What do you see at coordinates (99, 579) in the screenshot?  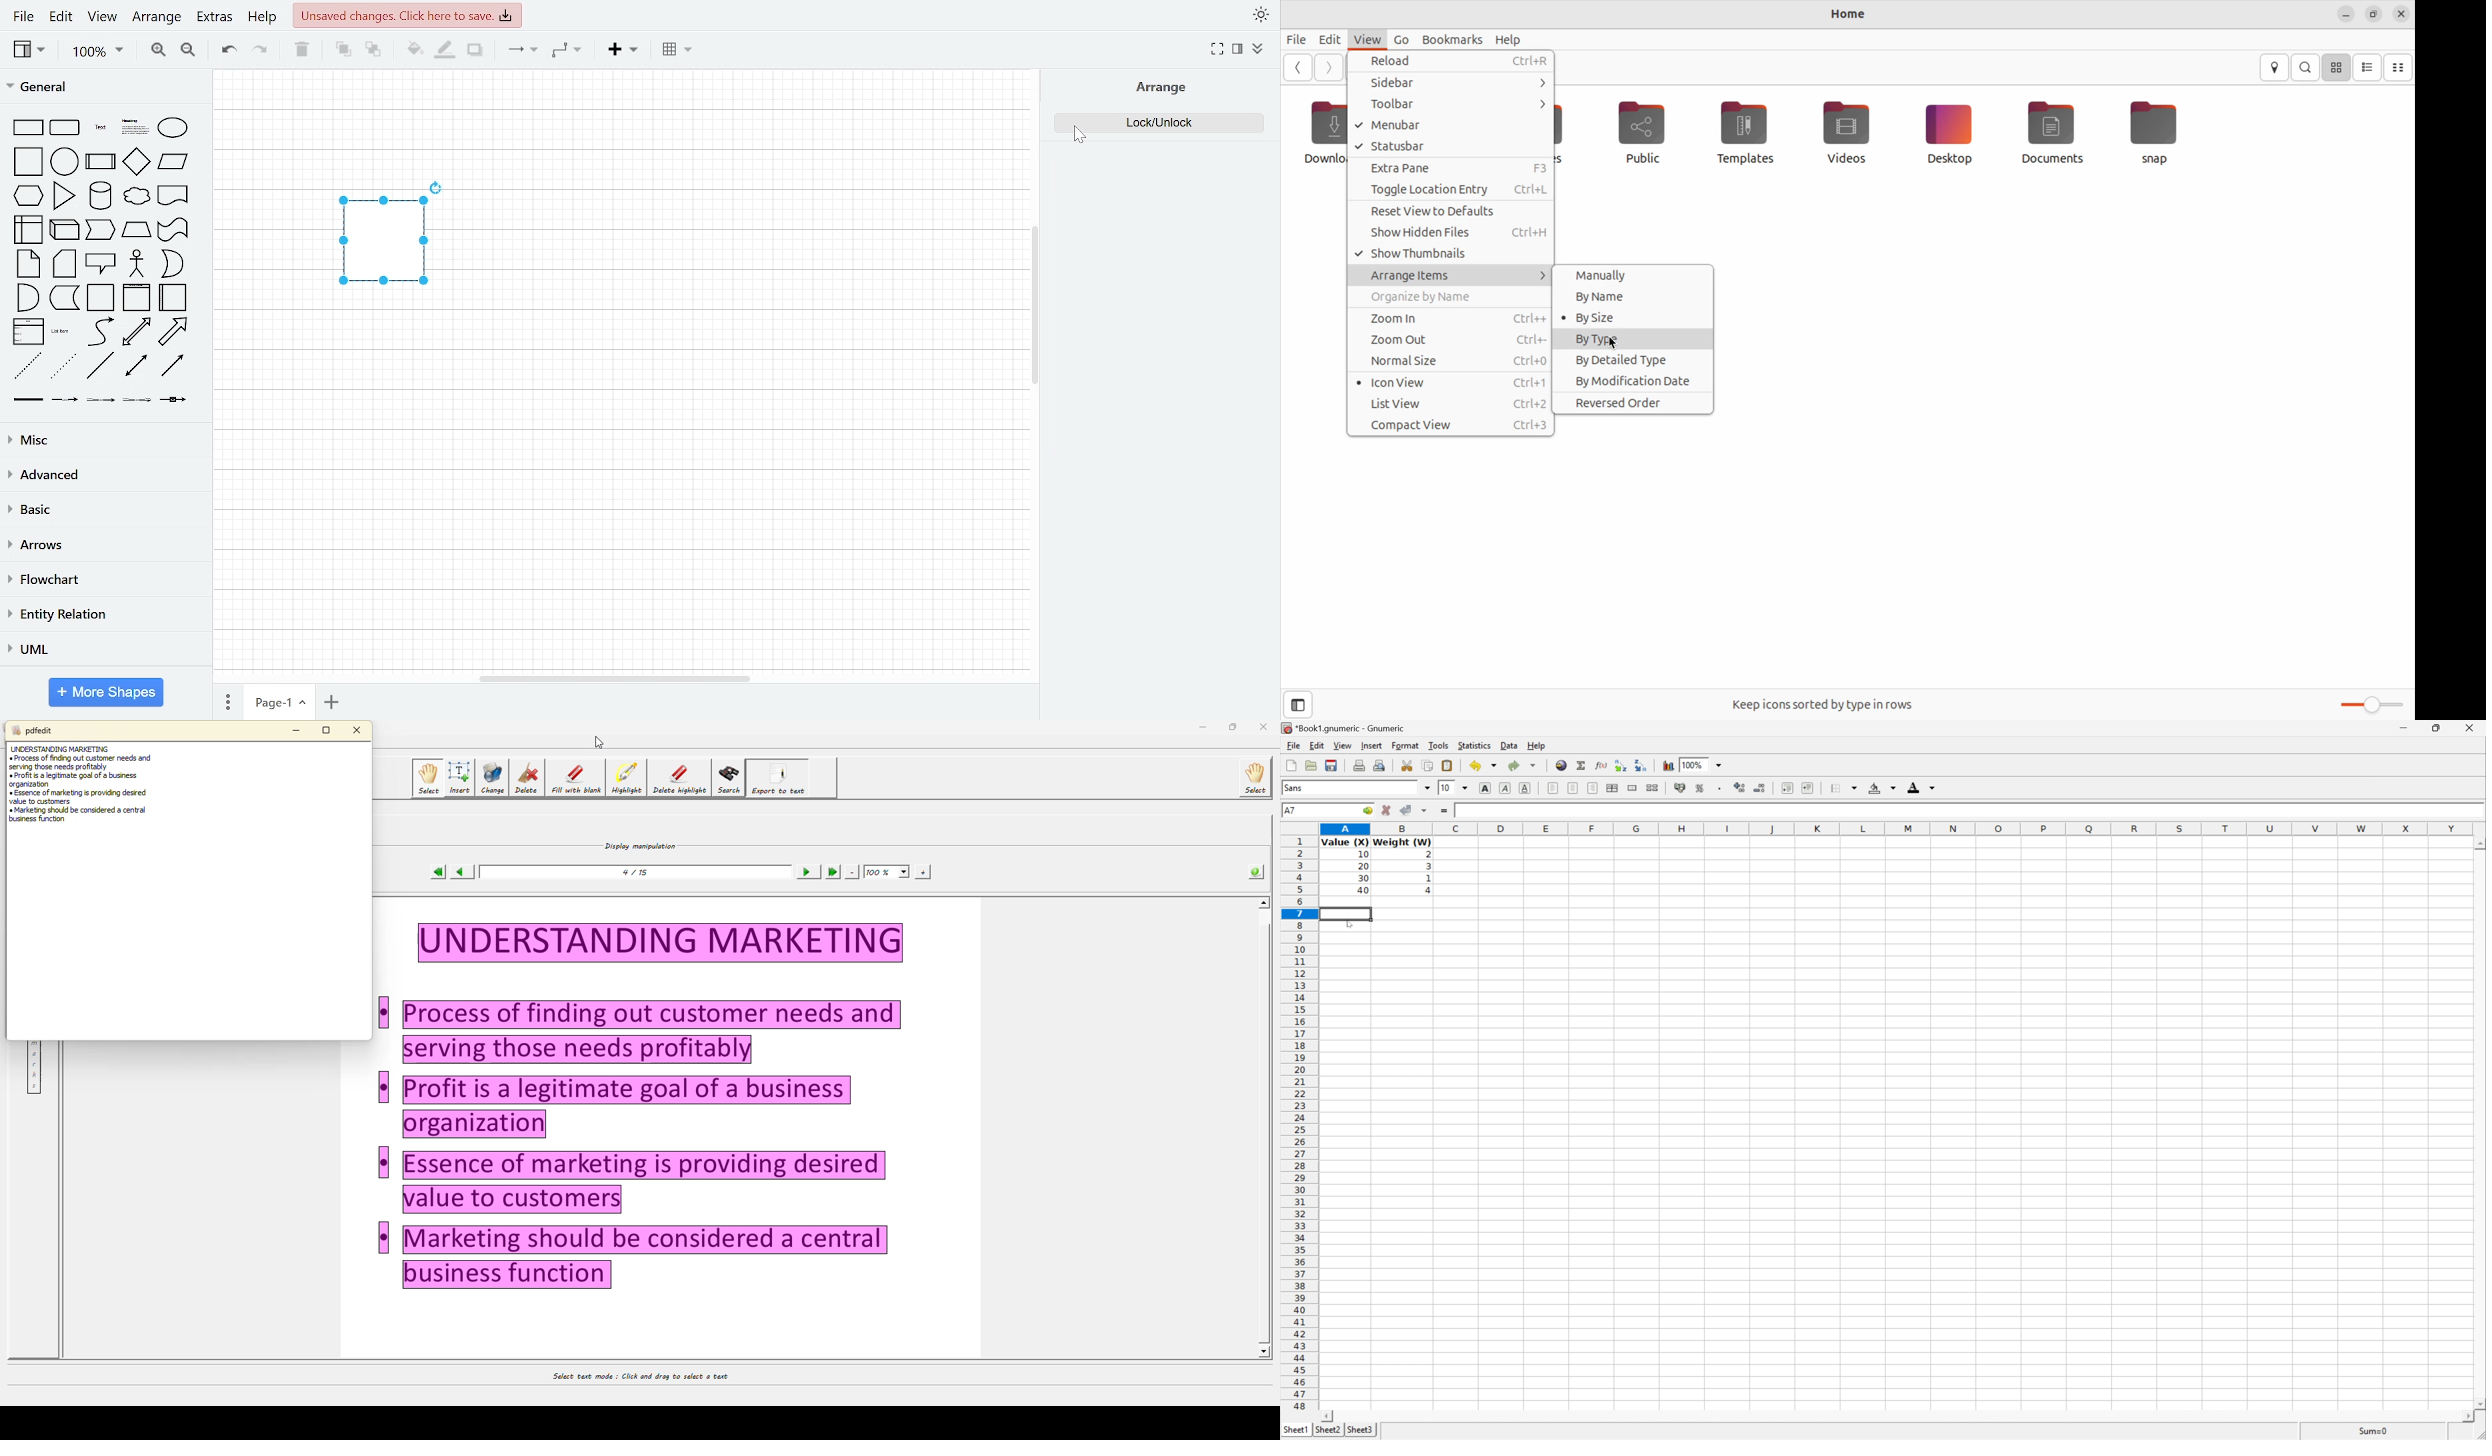 I see `flowchart` at bounding box center [99, 579].